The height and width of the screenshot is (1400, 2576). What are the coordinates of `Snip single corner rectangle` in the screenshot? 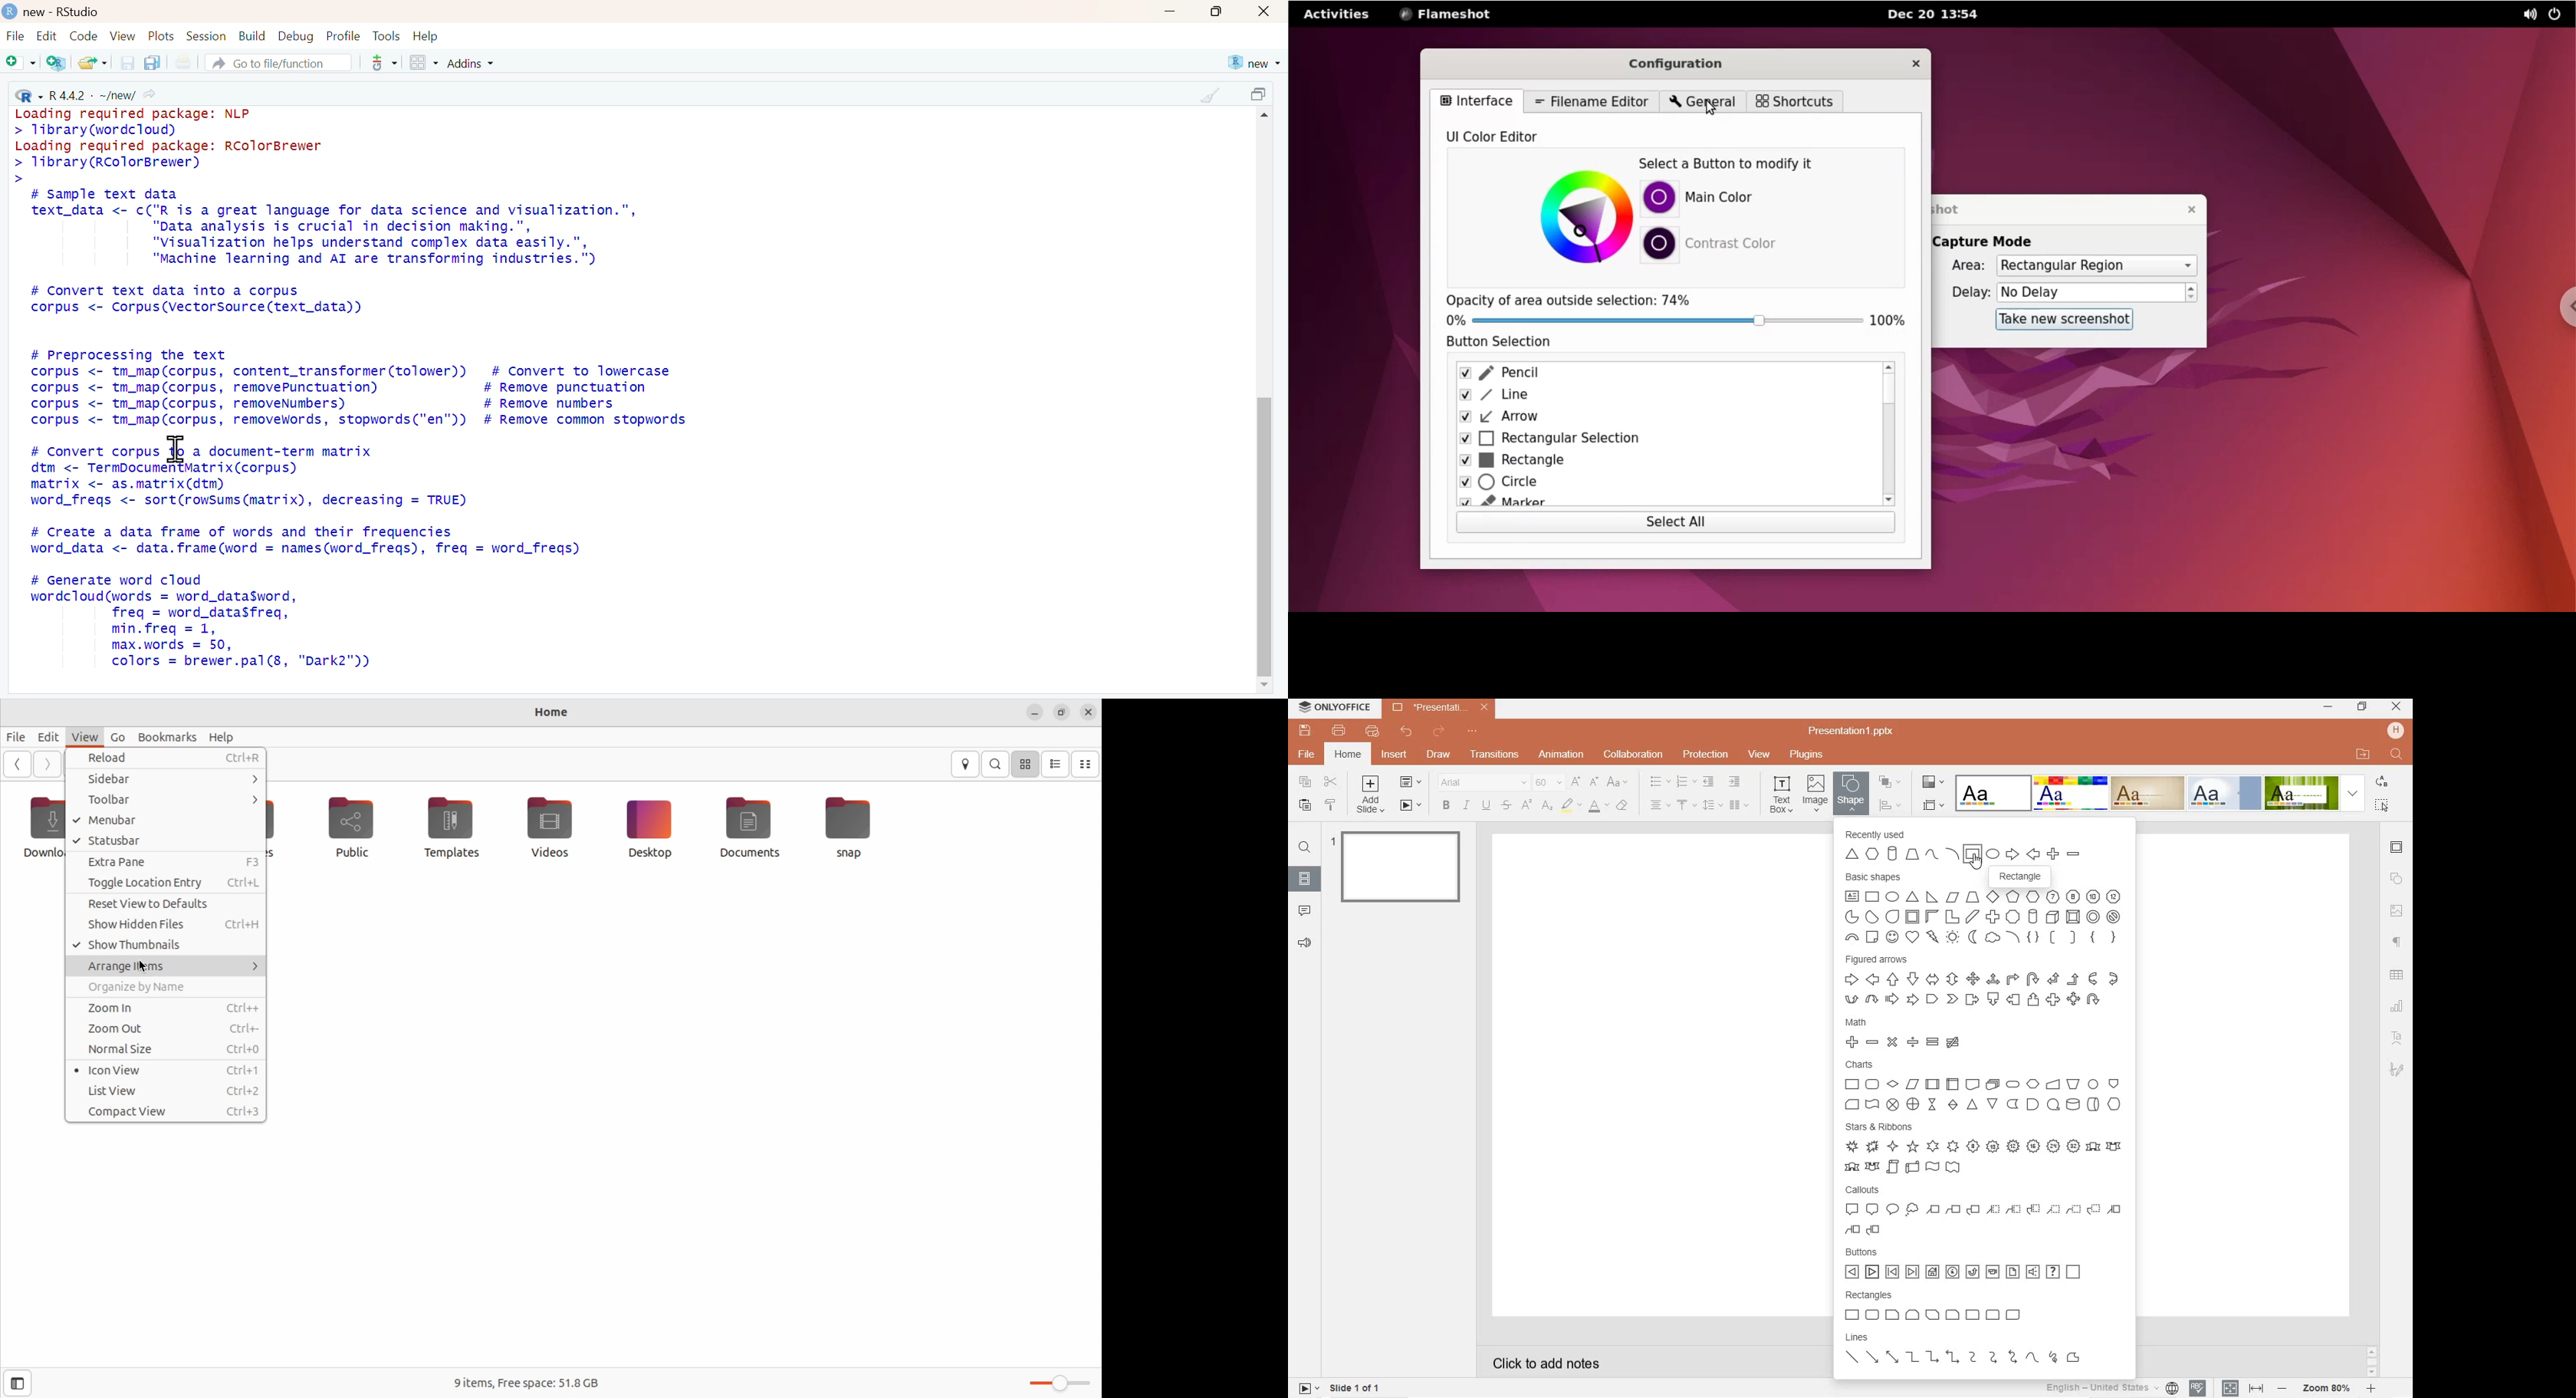 It's located at (1893, 1313).